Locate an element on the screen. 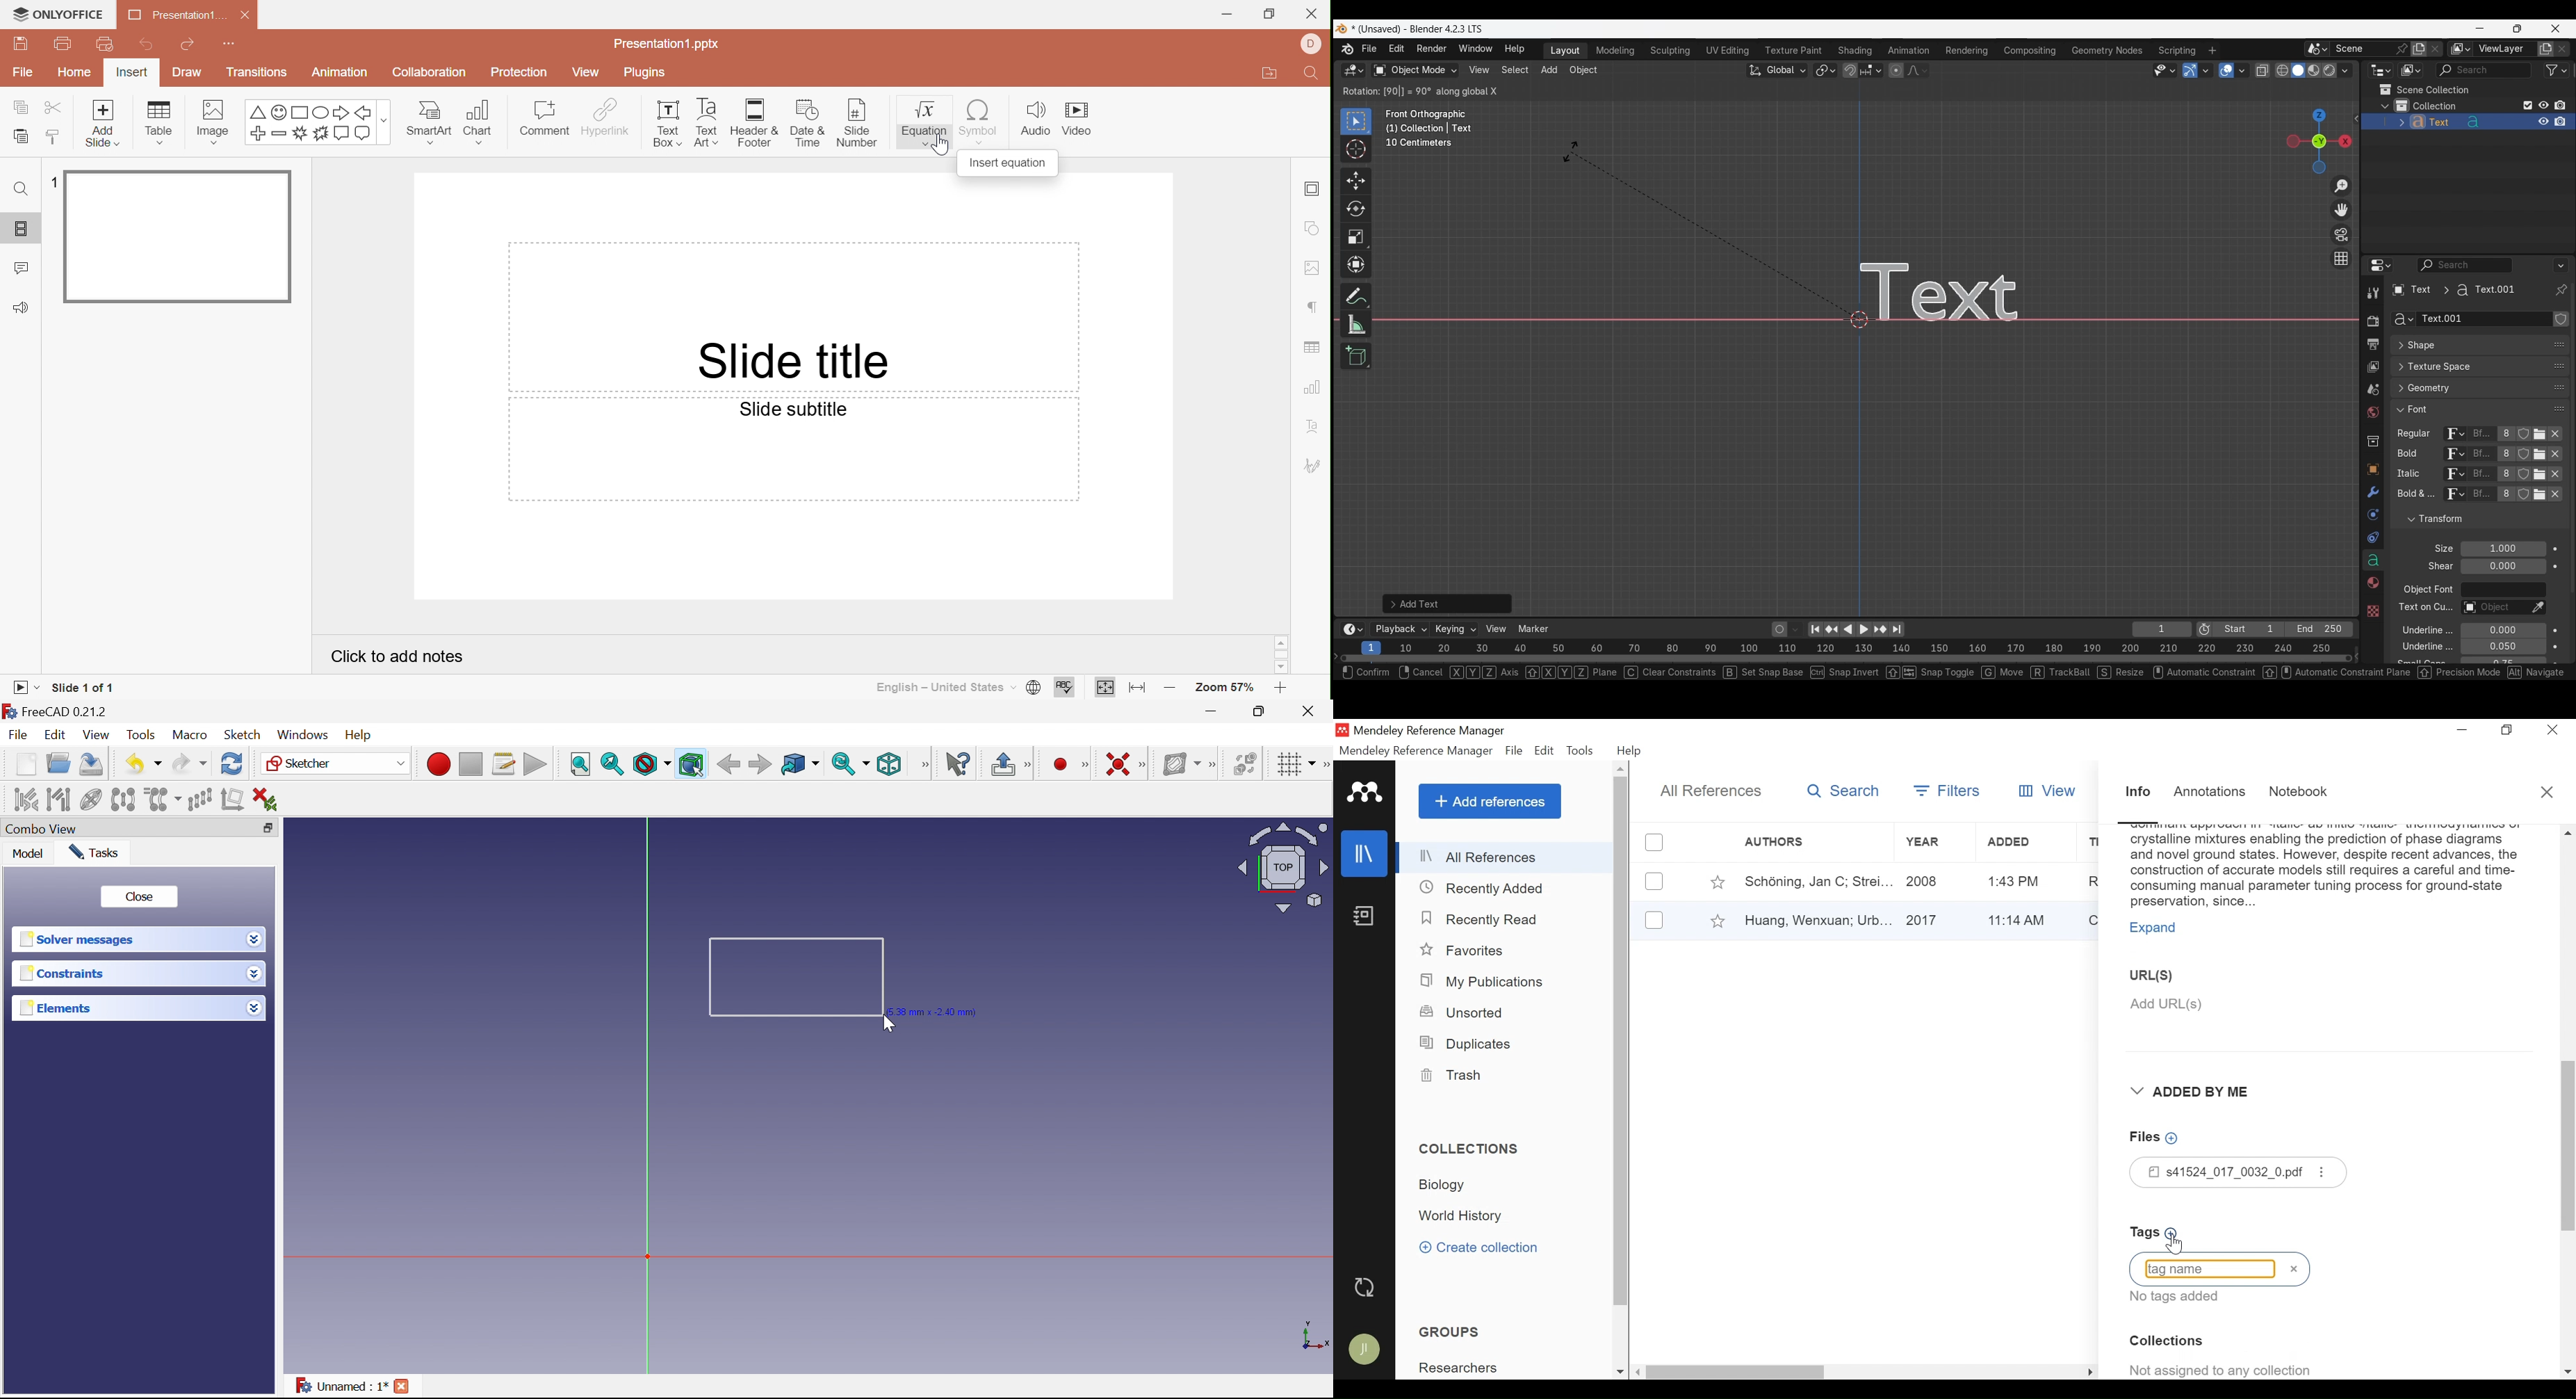  Display filter is located at coordinates (2466, 265).